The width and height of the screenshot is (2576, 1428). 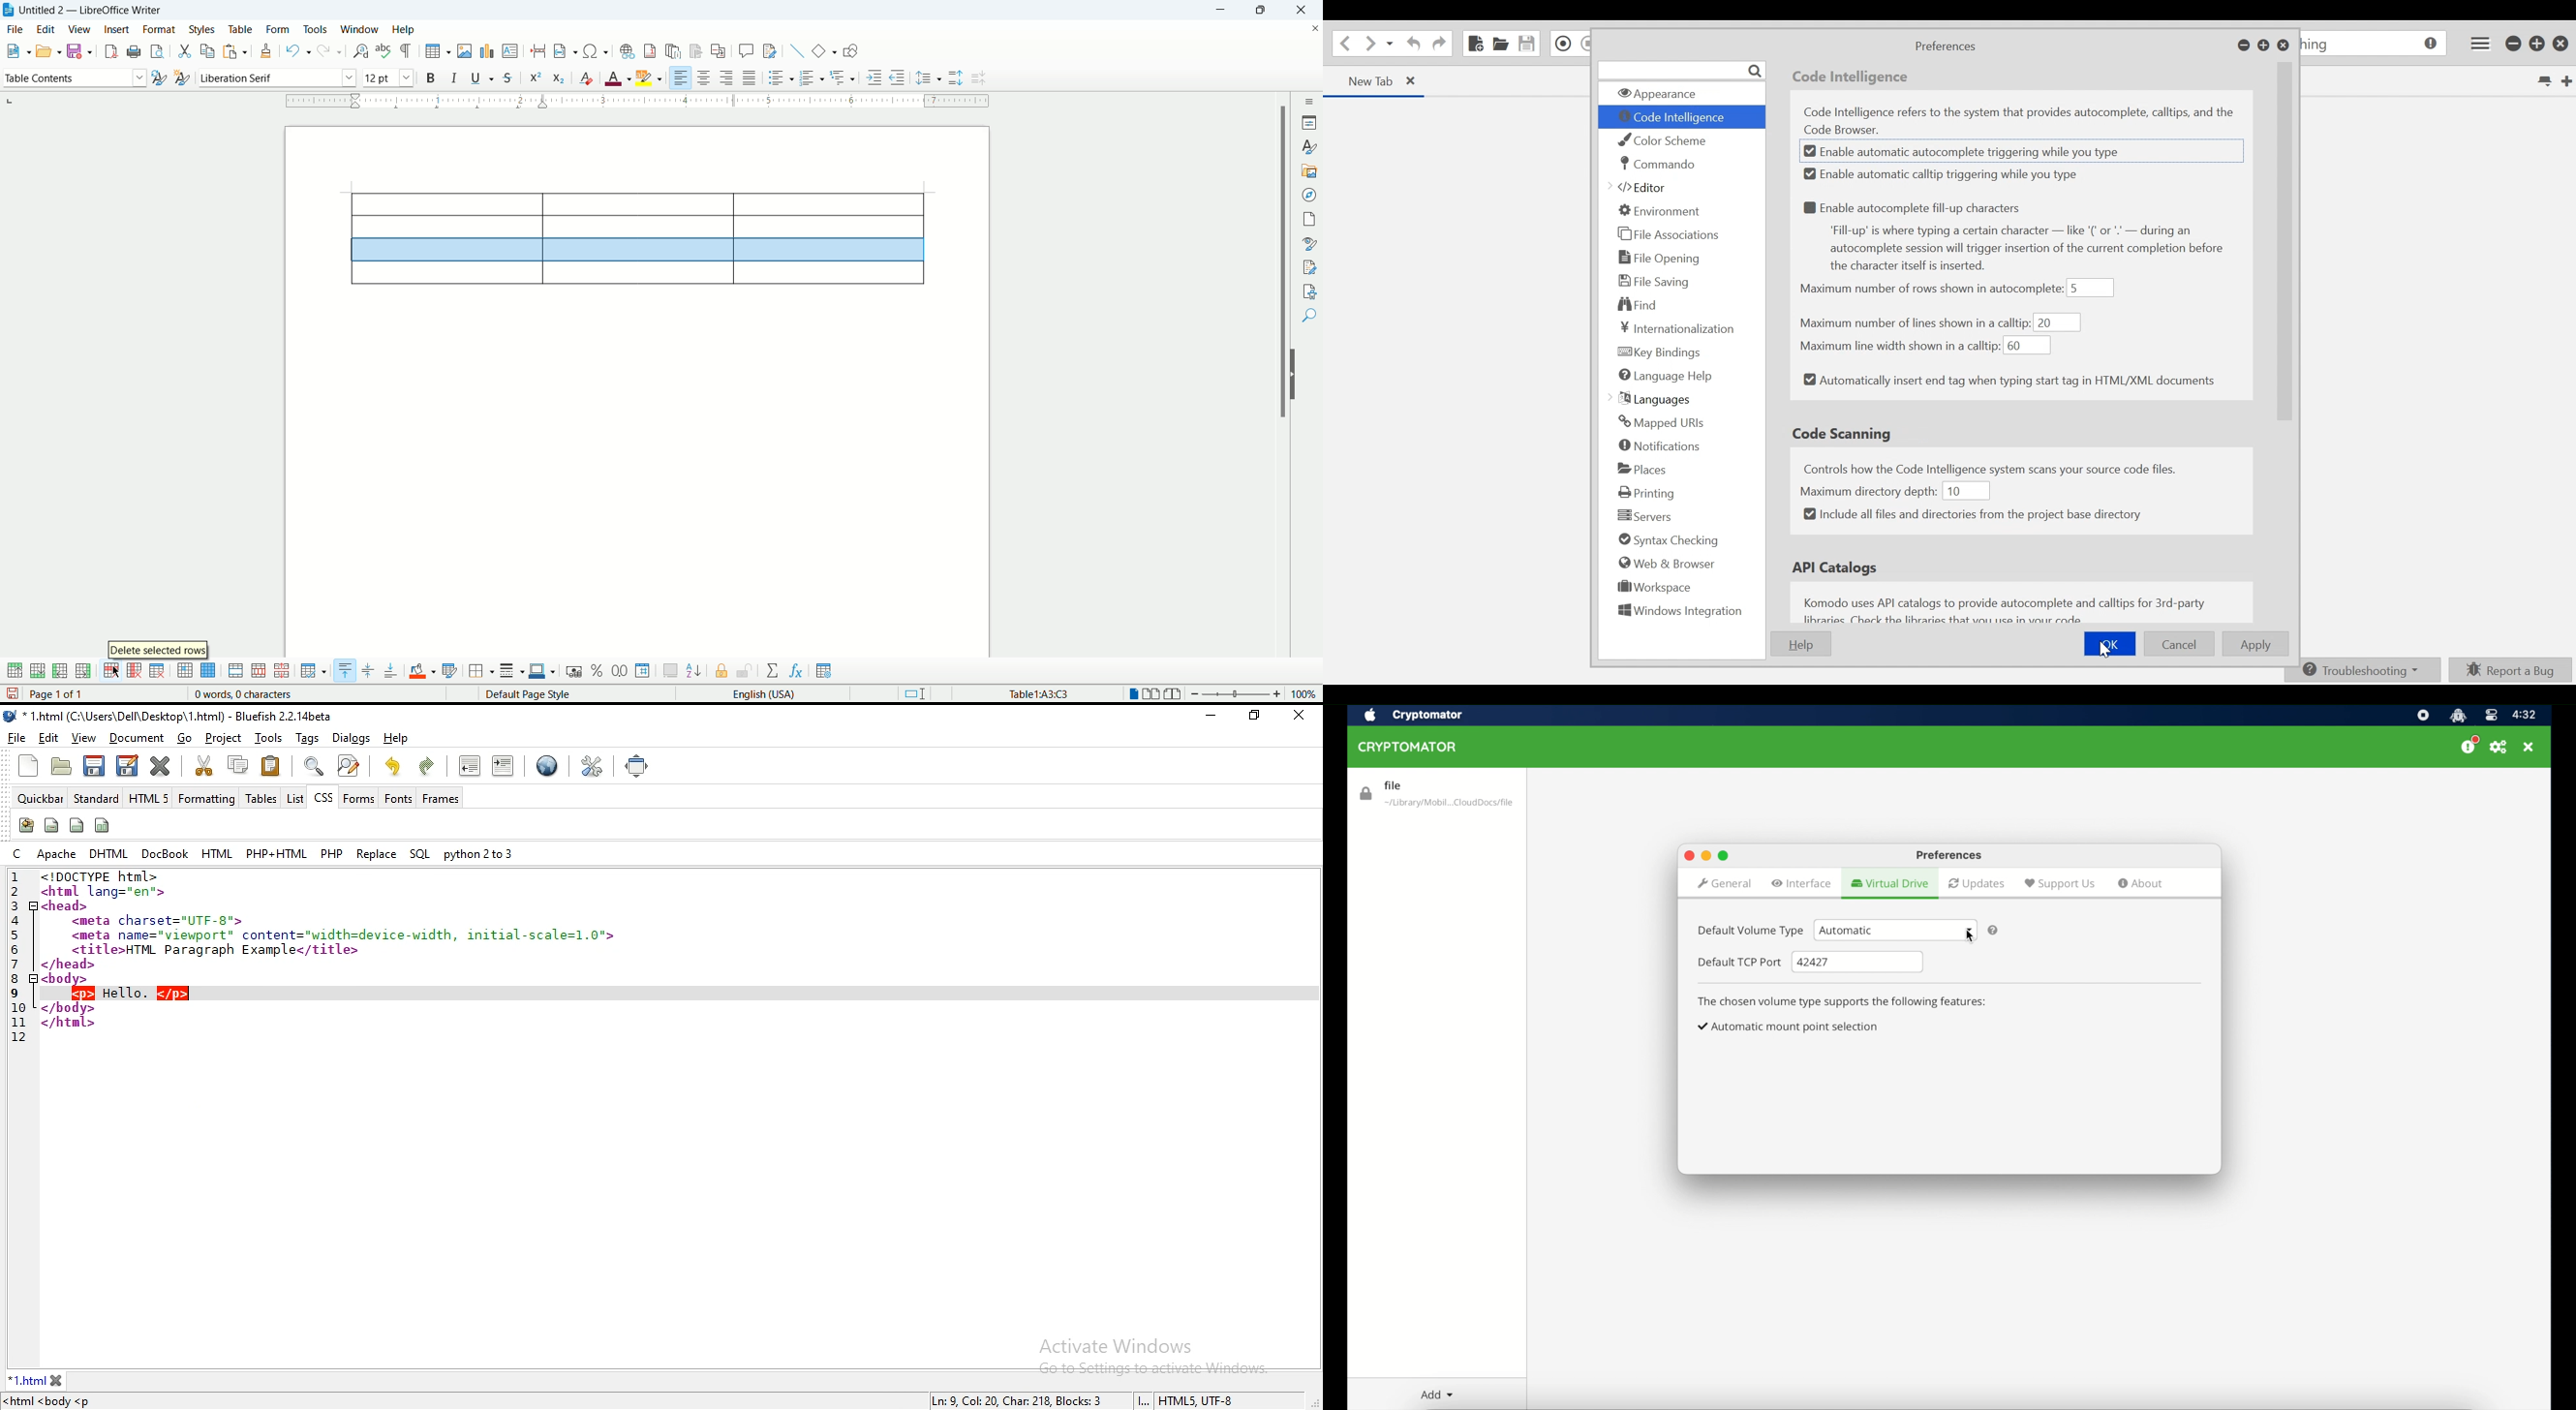 I want to click on edit, so click(x=46, y=30).